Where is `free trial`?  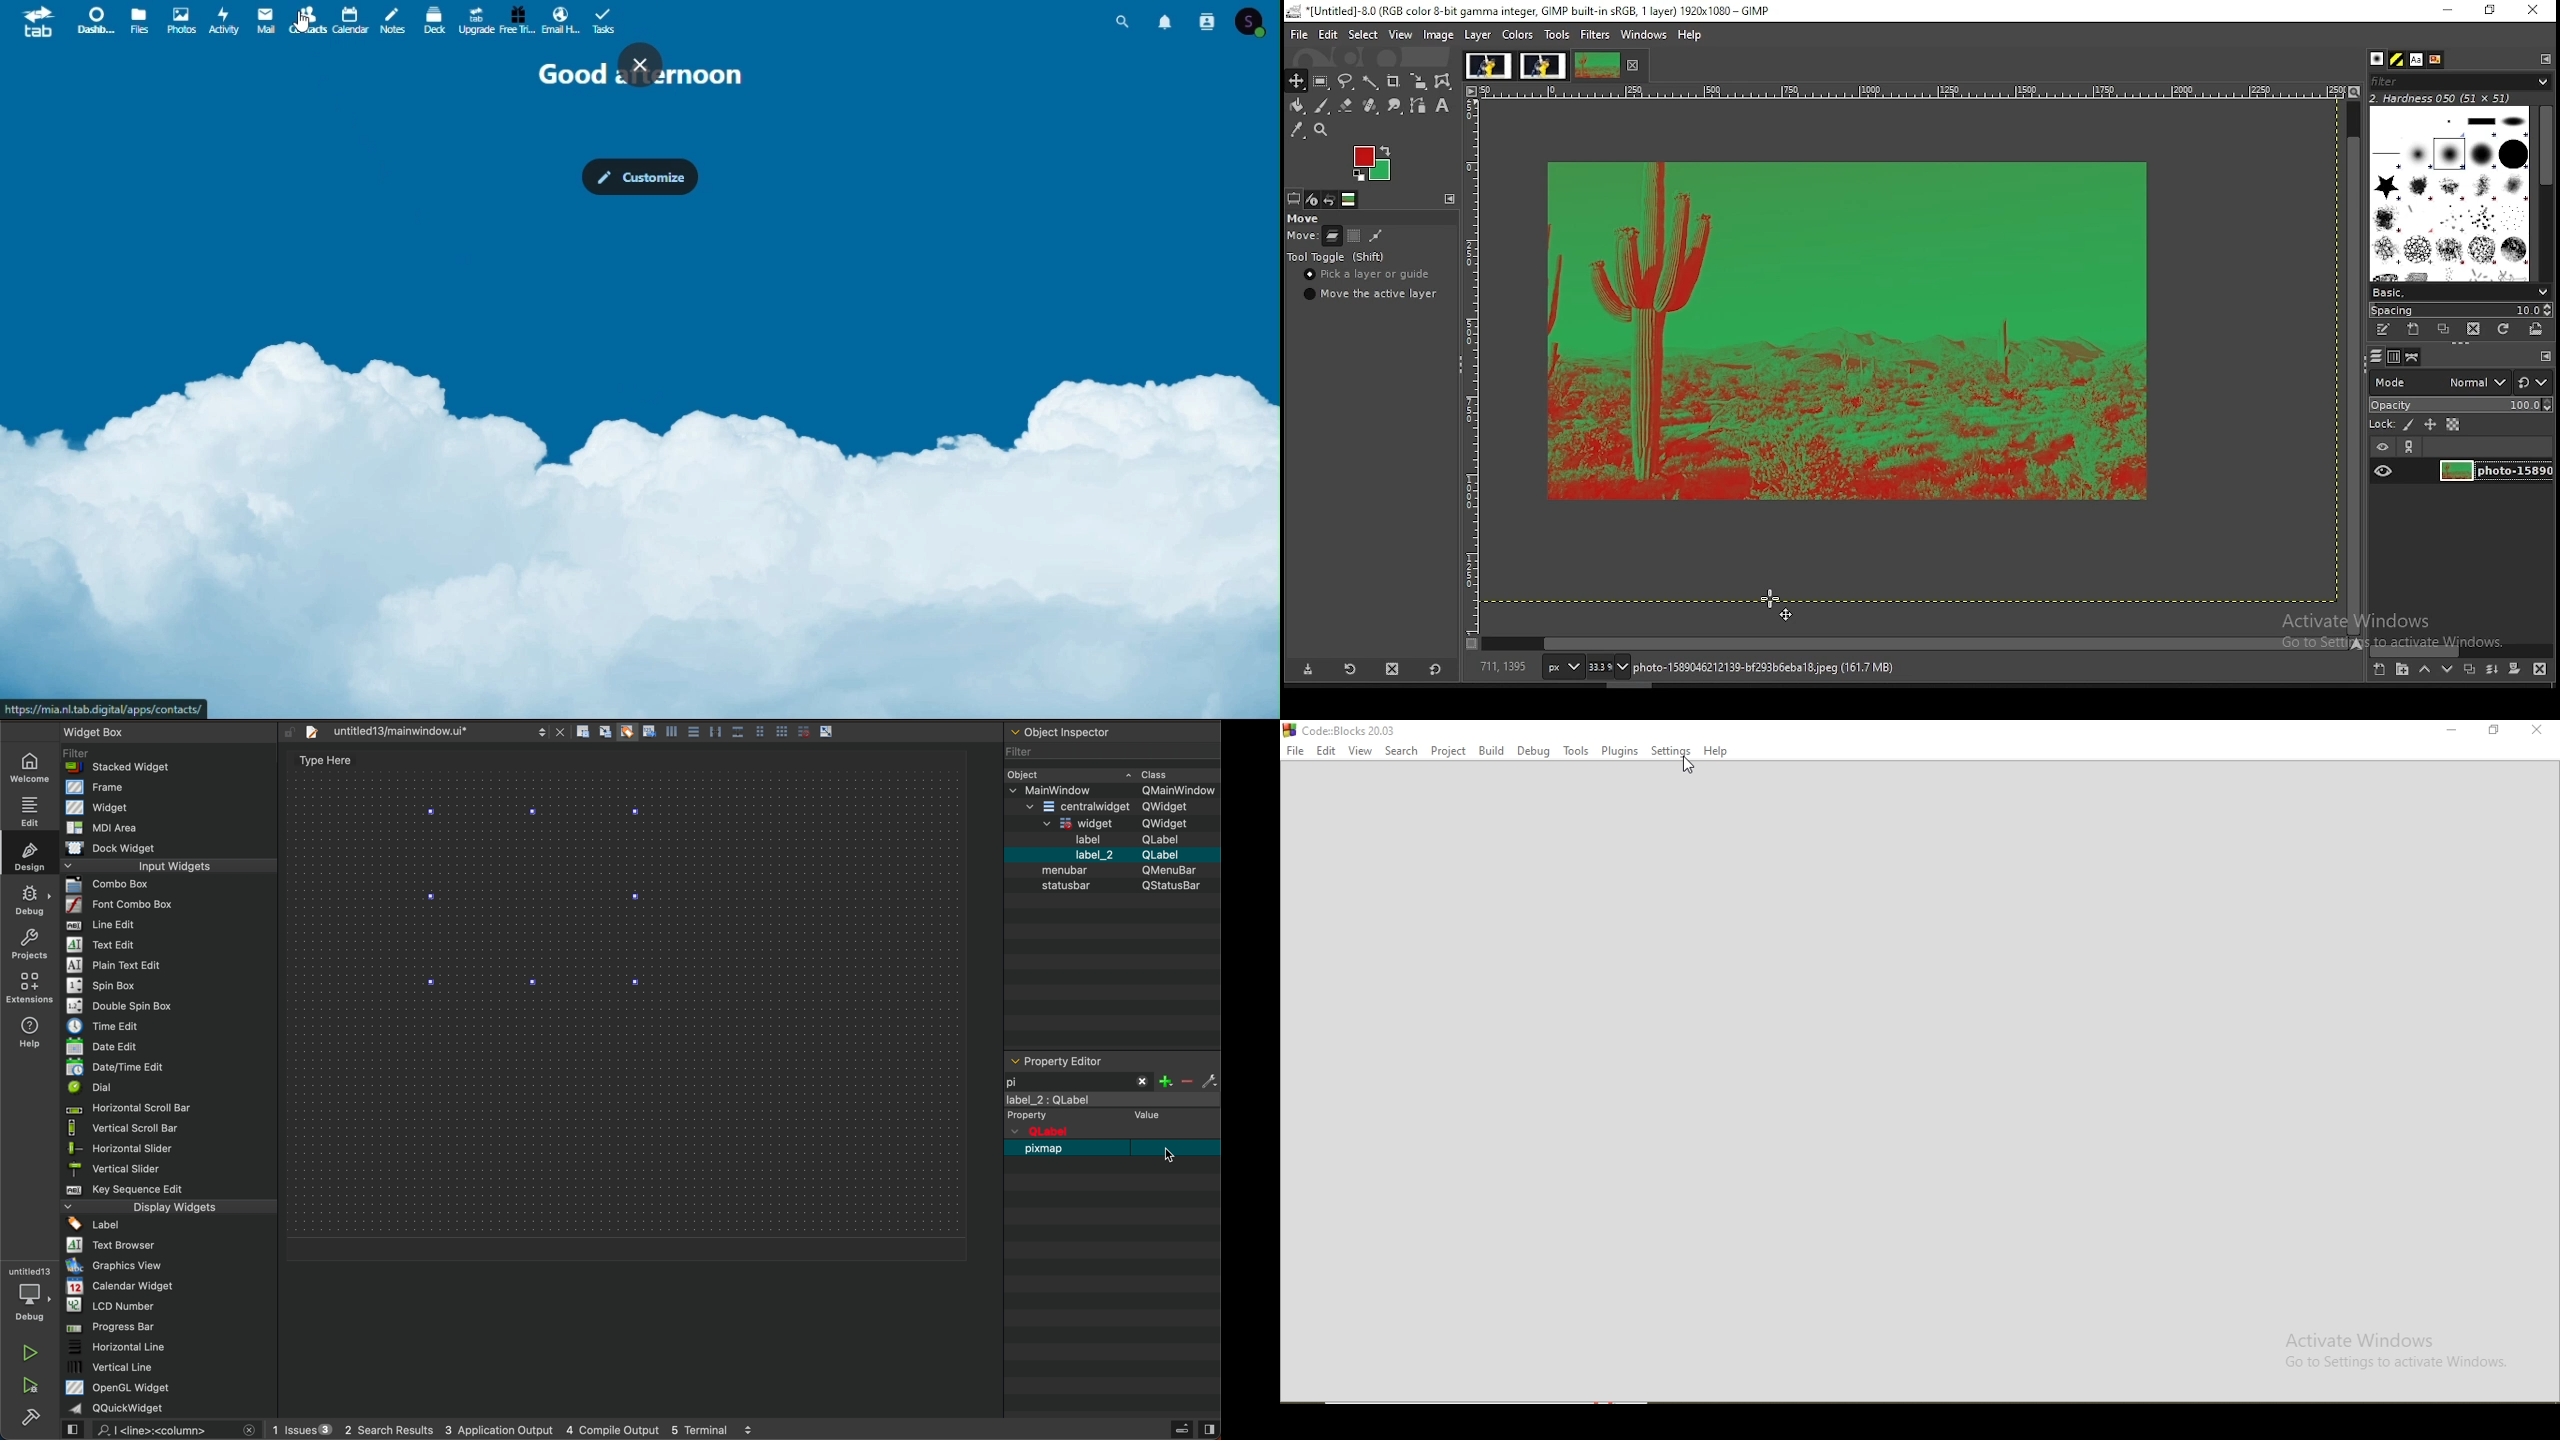
free trial is located at coordinates (519, 20).